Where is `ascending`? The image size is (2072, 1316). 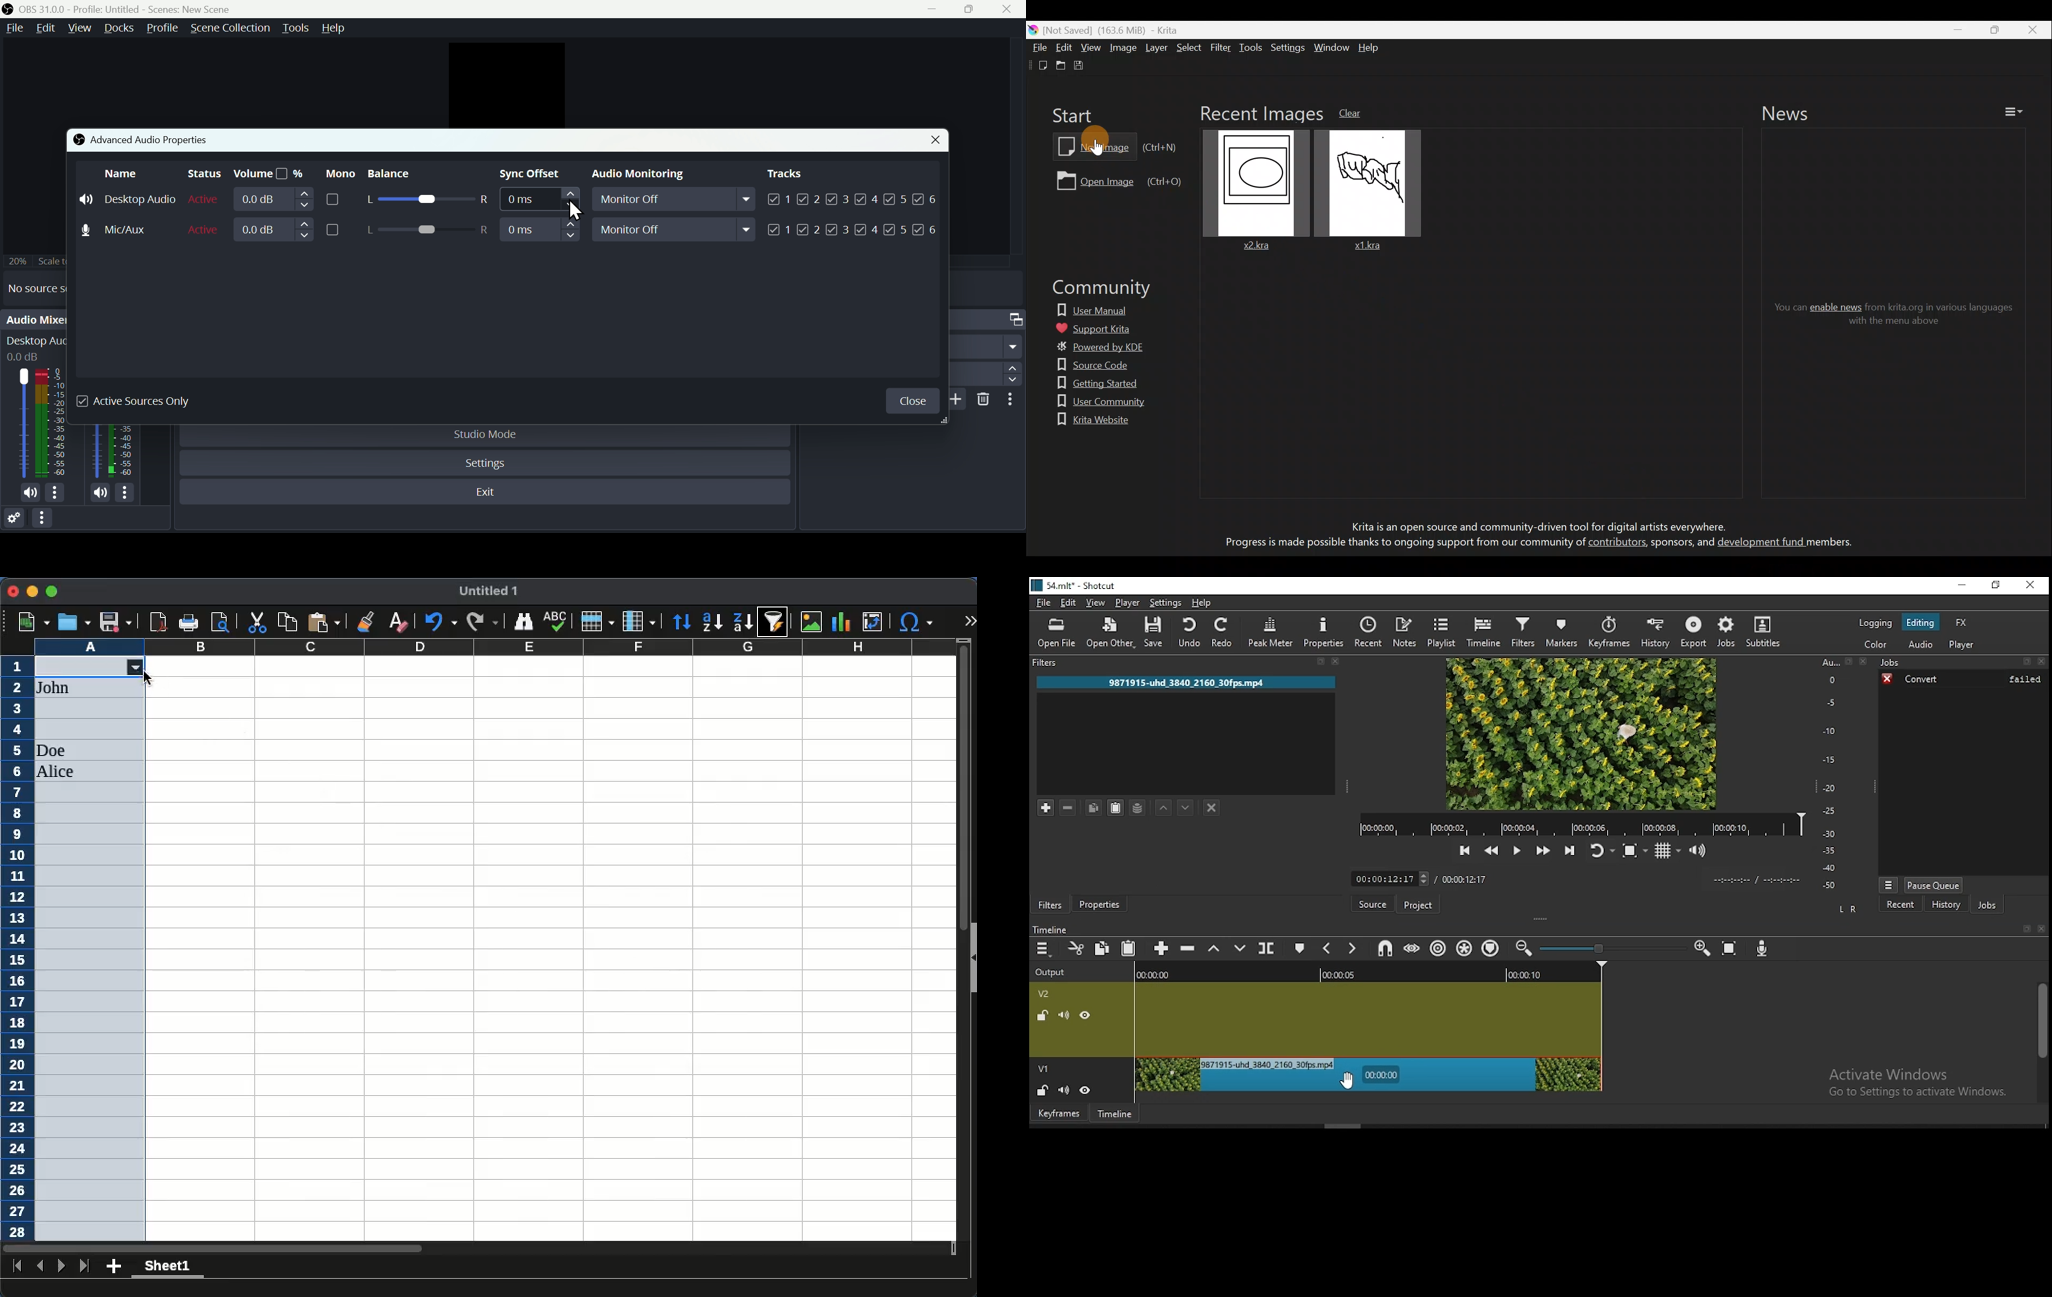 ascending is located at coordinates (712, 623).